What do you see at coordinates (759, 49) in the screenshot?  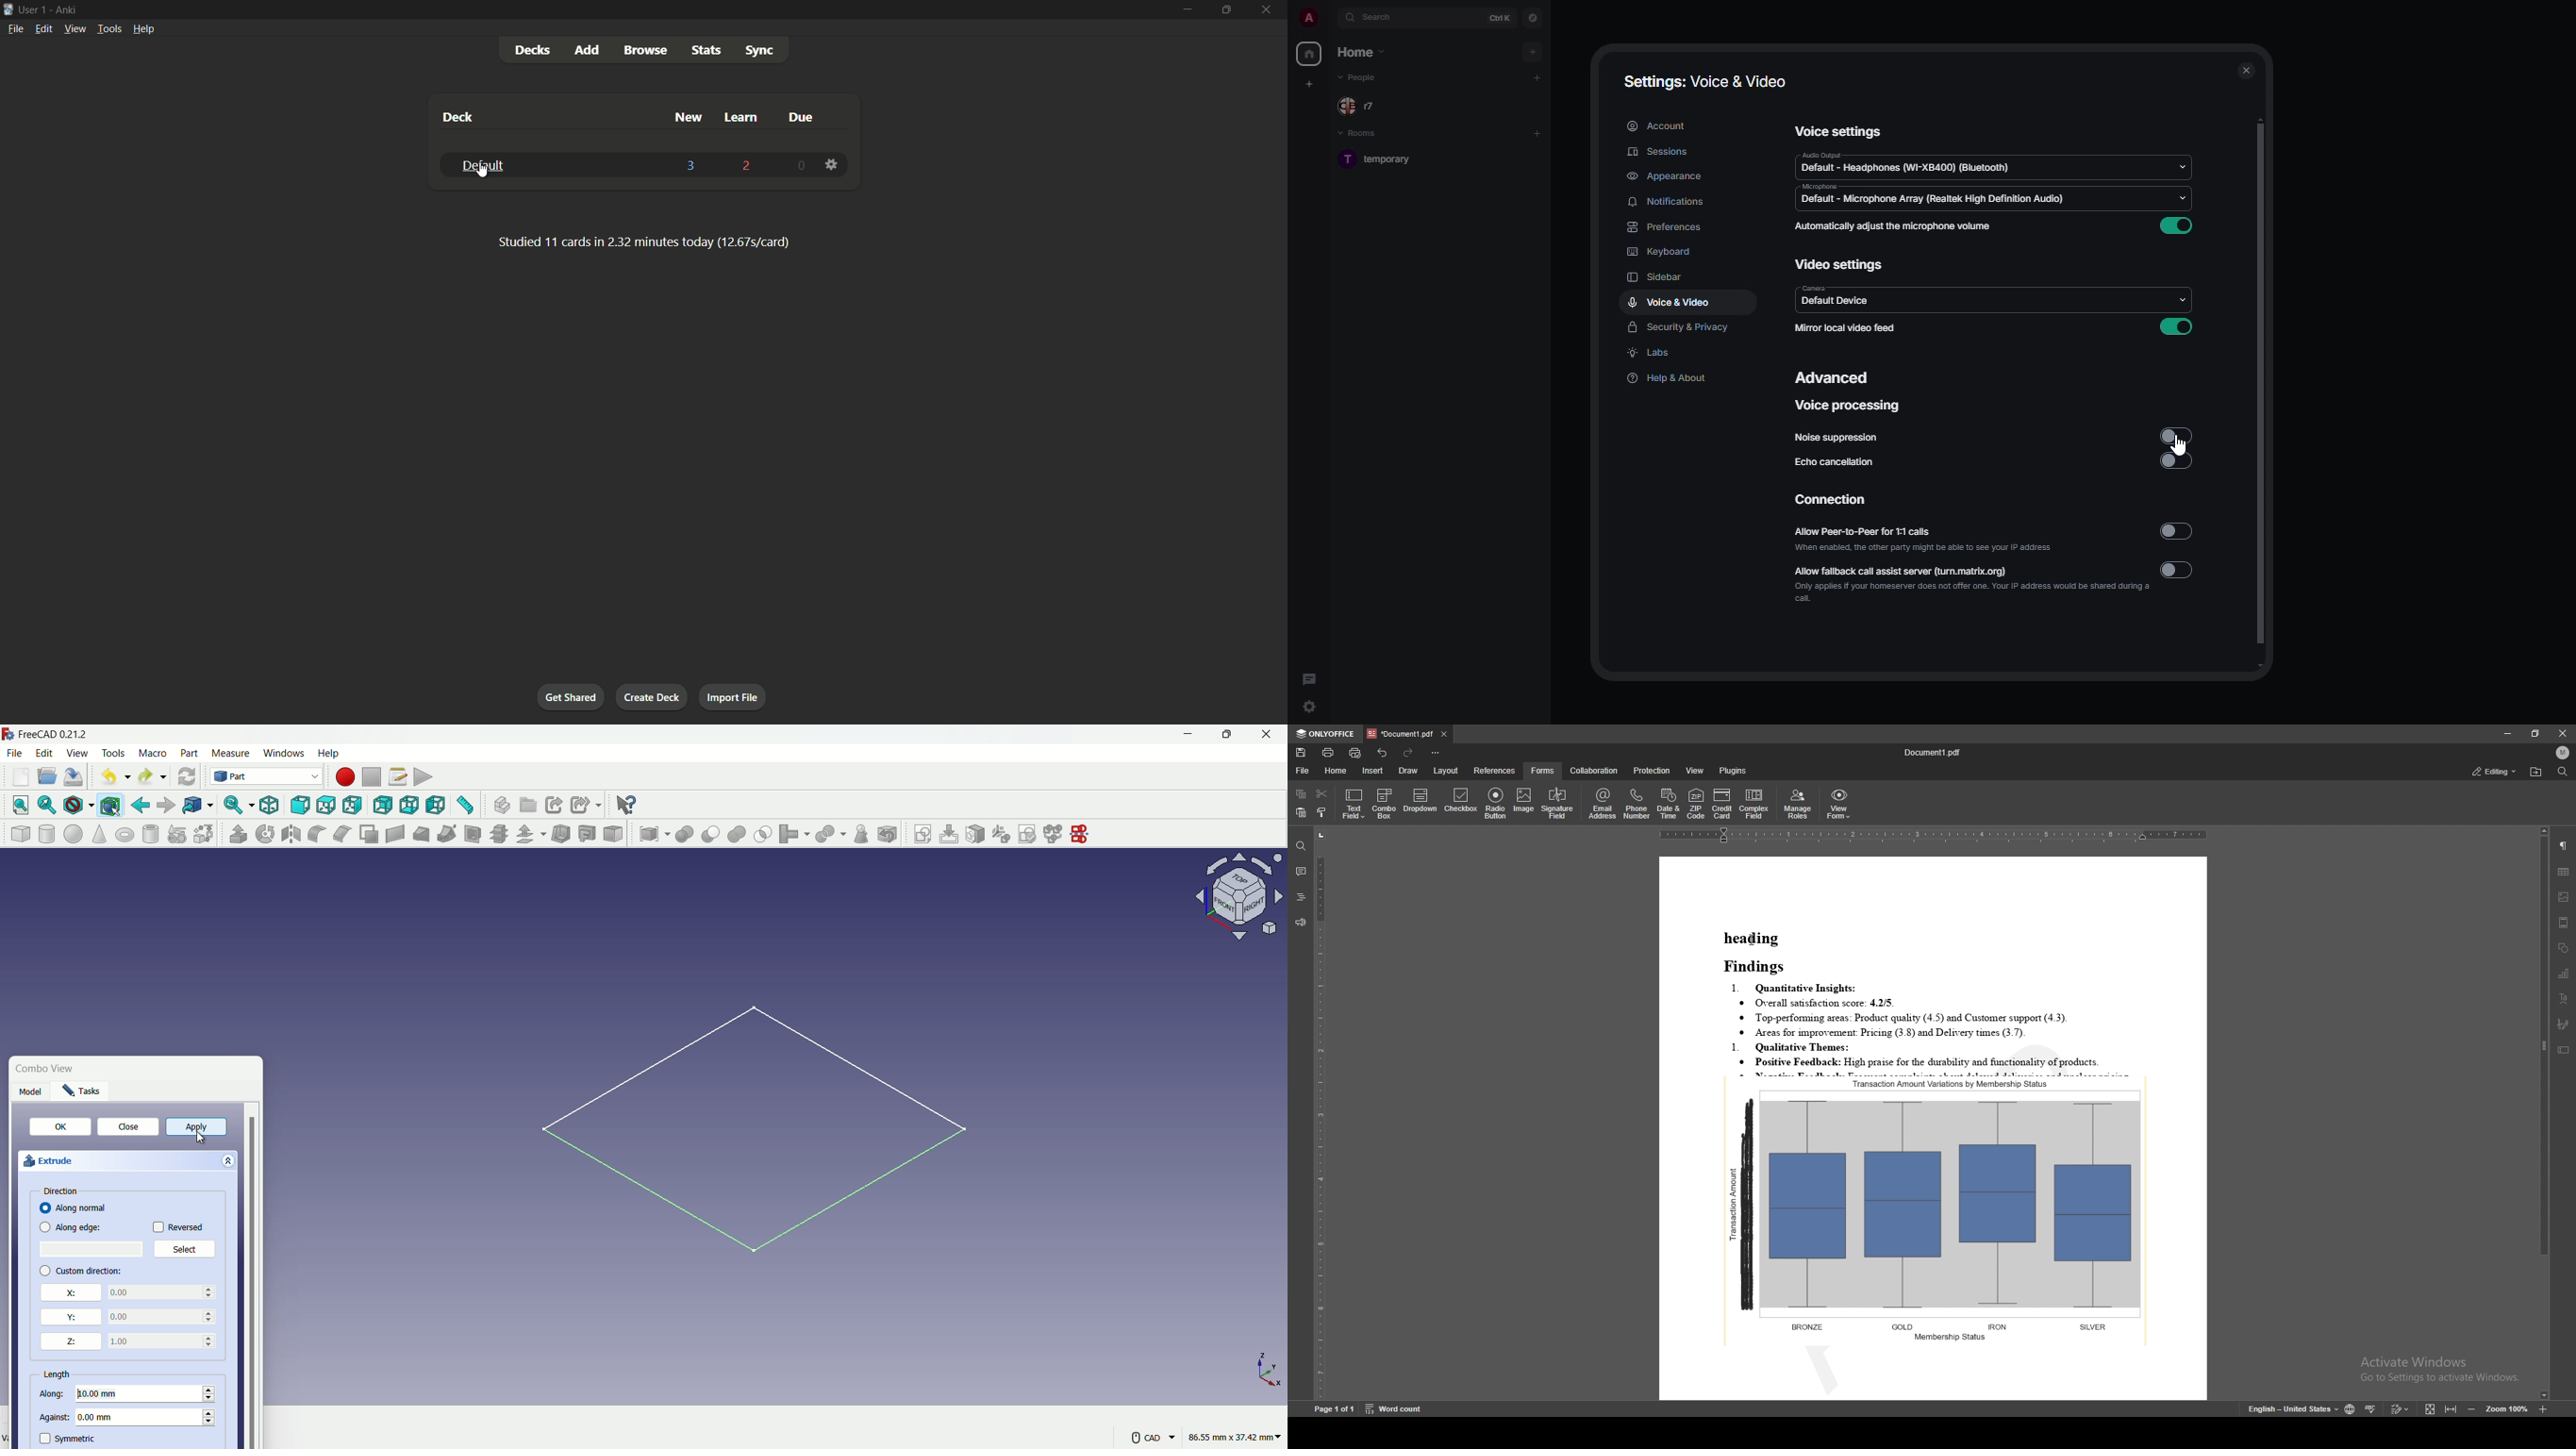 I see `sync` at bounding box center [759, 49].